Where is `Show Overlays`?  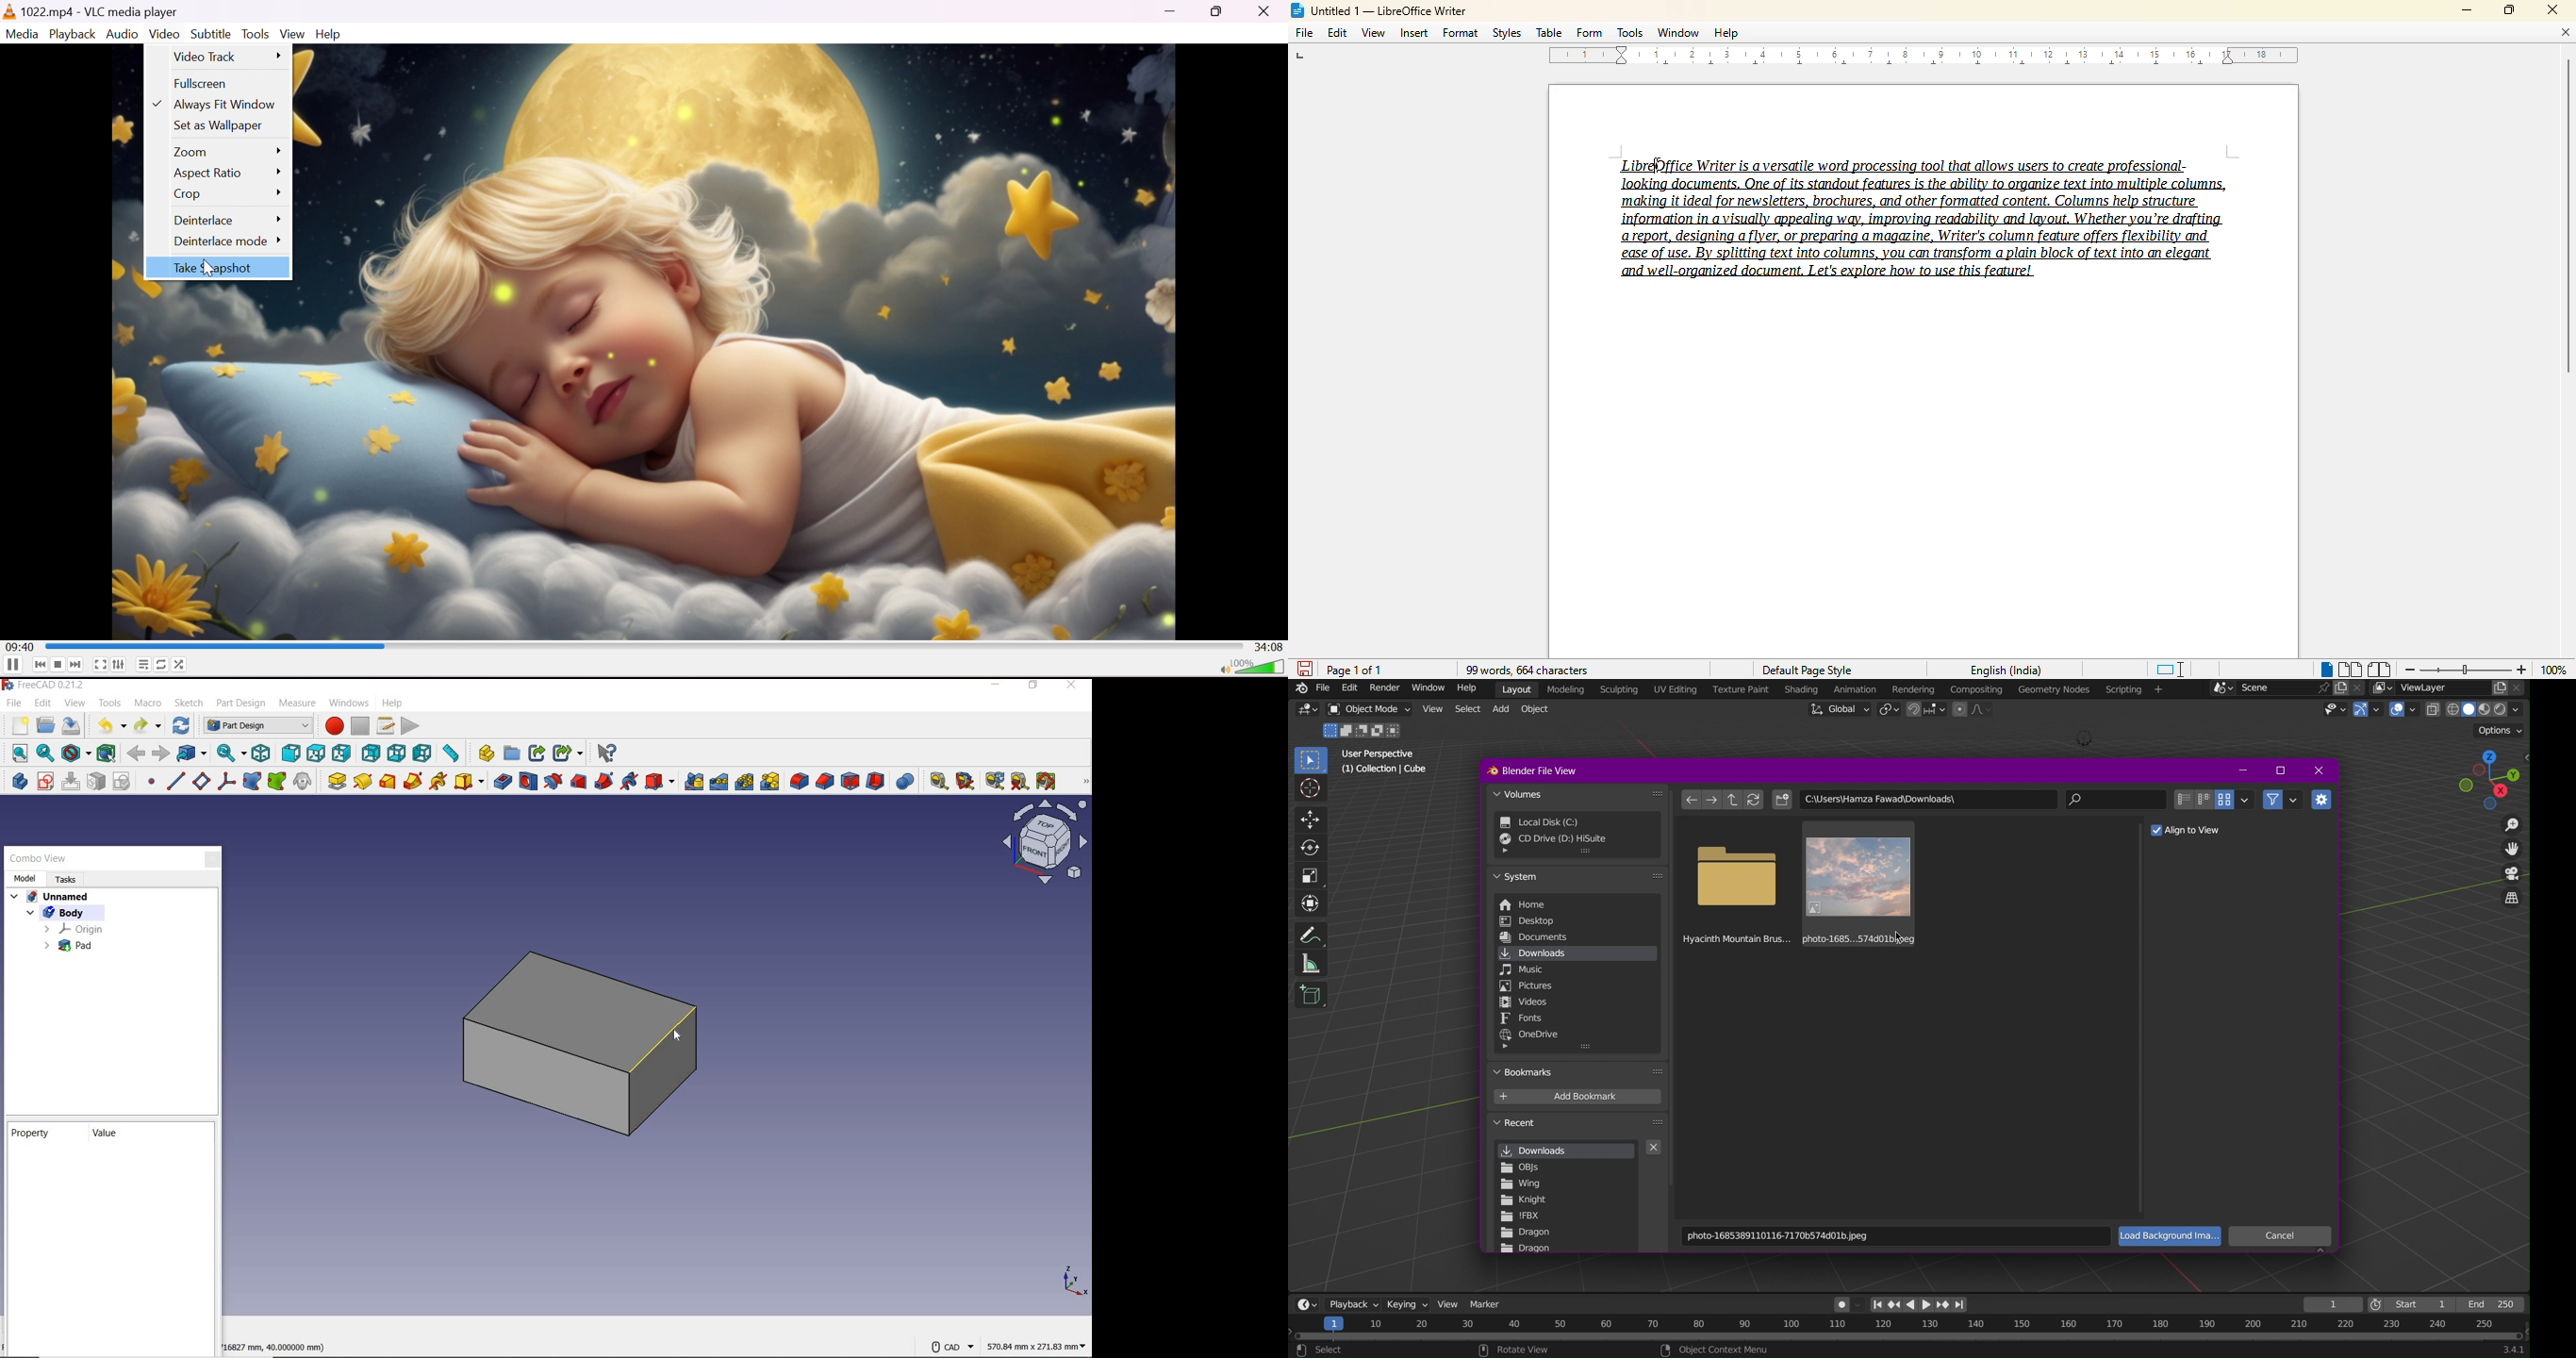 Show Overlays is located at coordinates (2403, 711).